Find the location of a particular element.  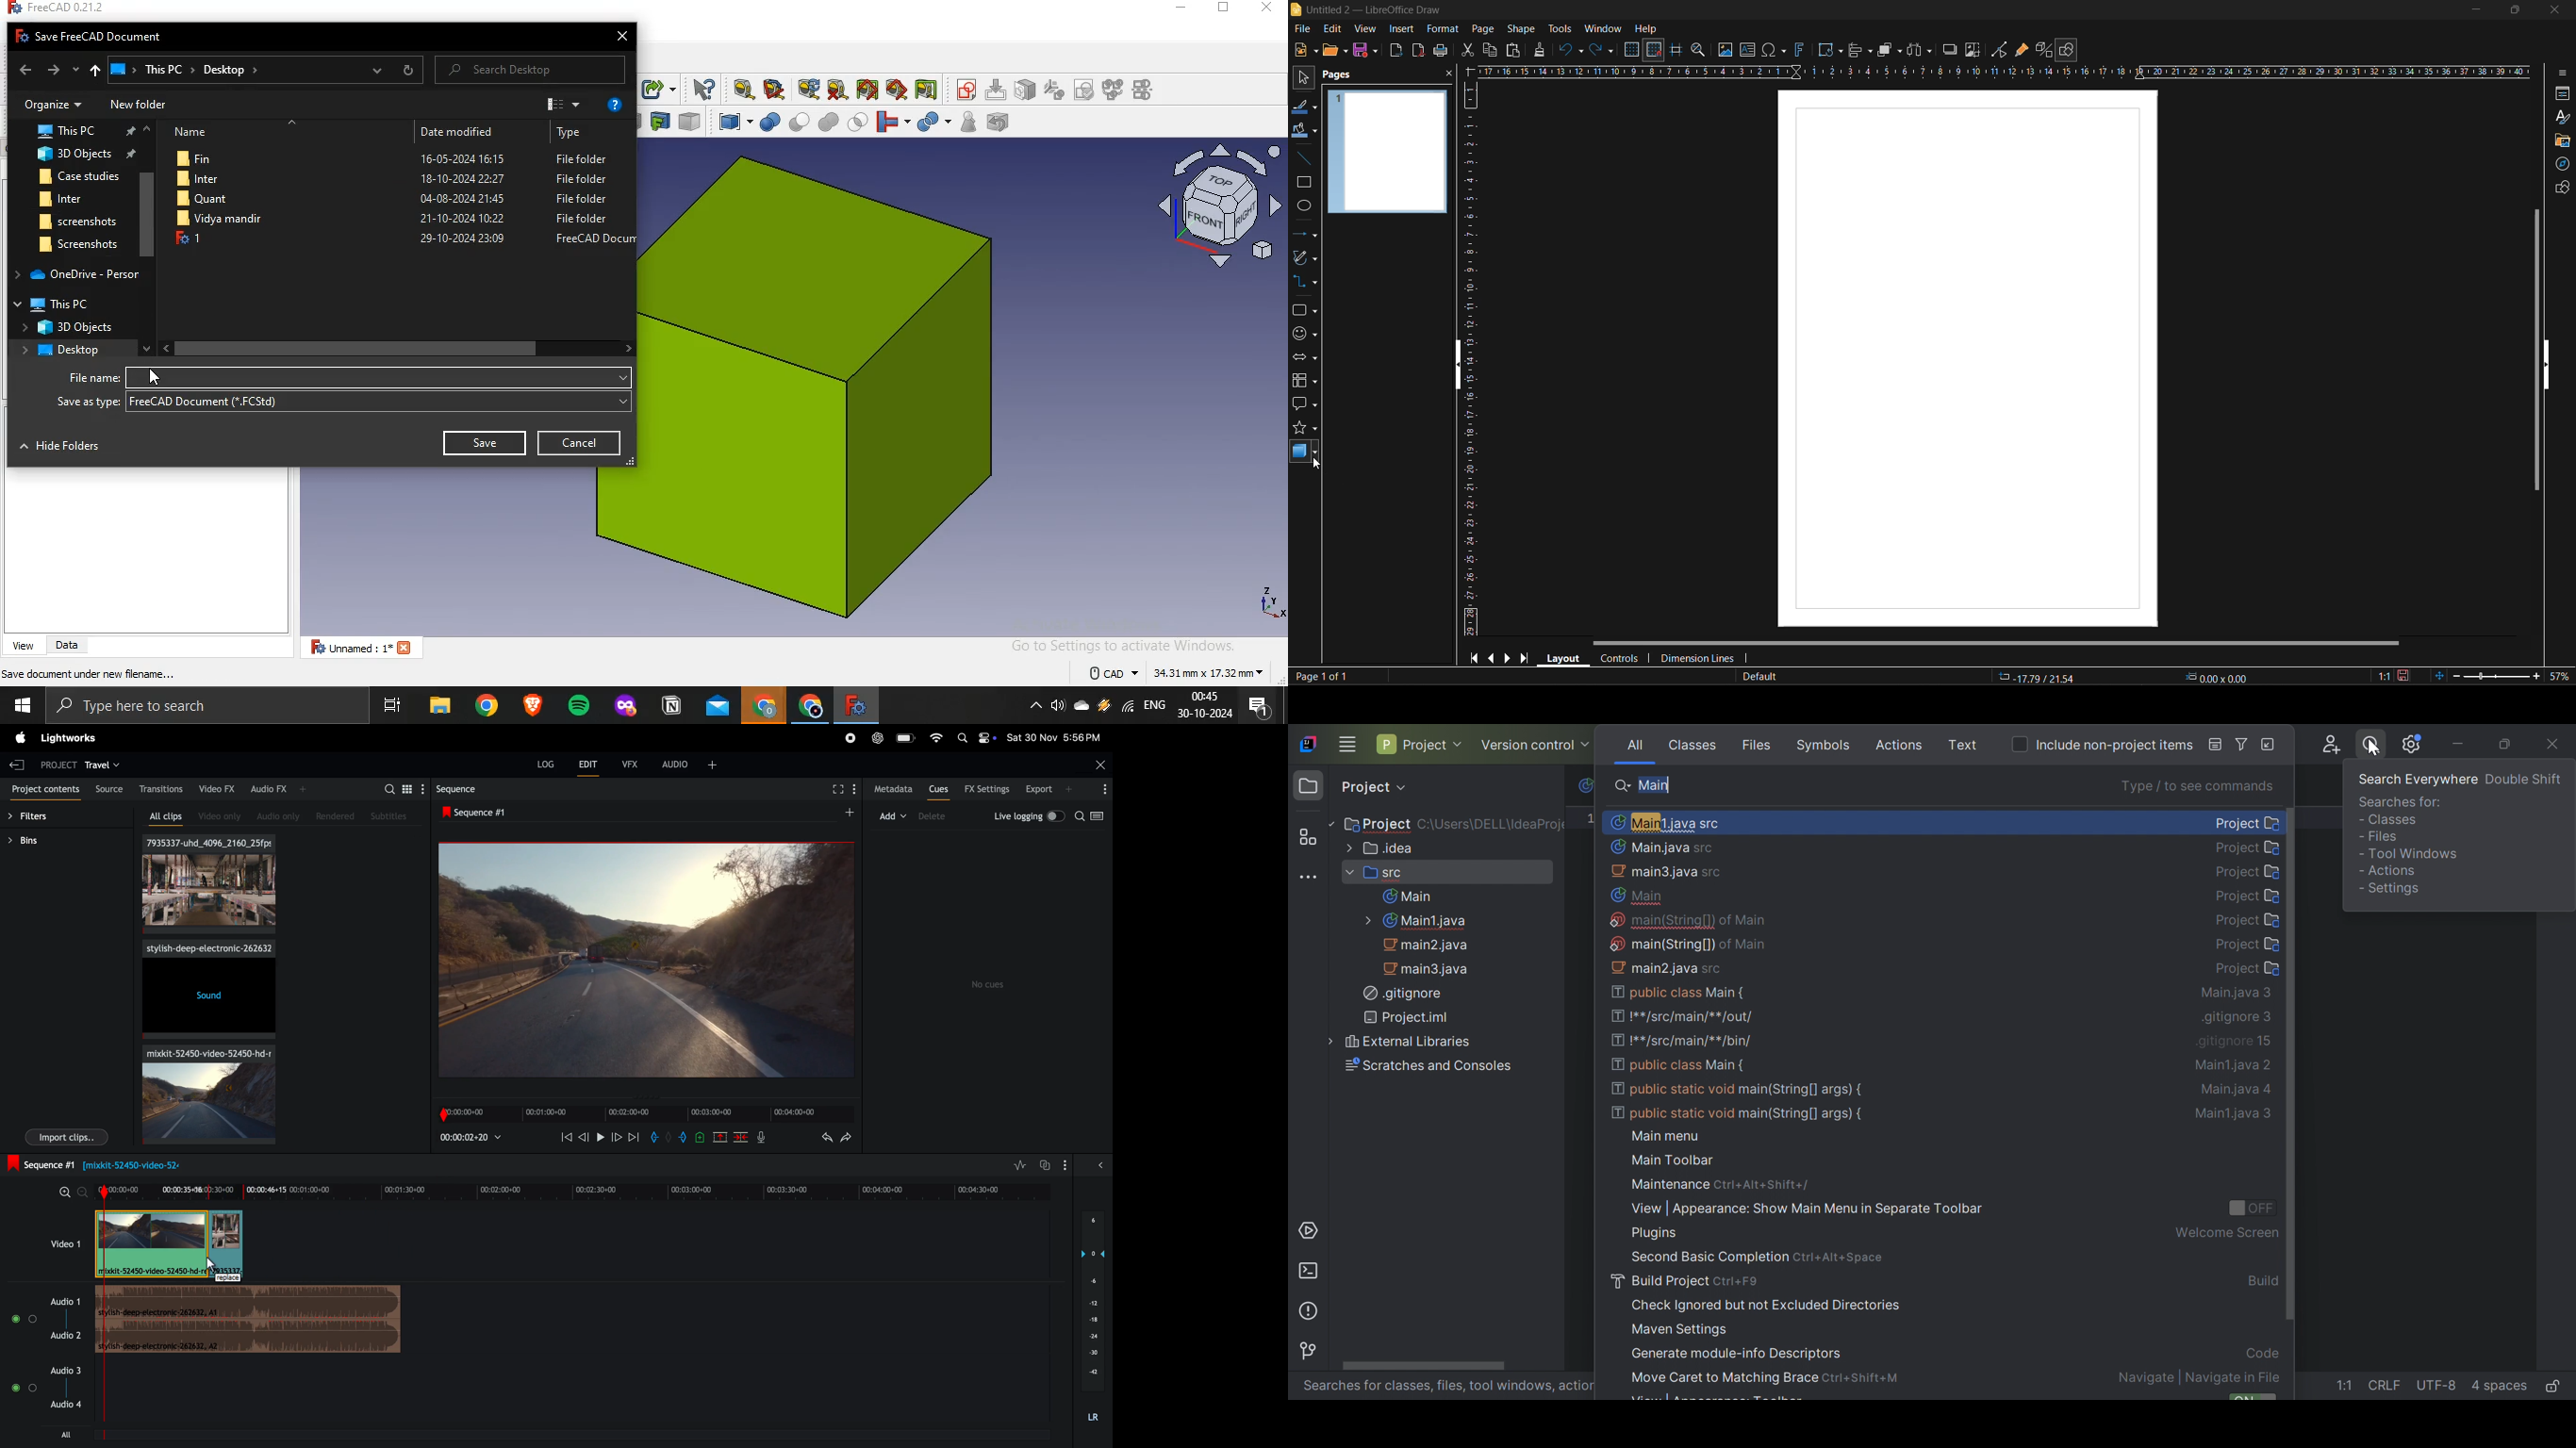

Ctrl+Shift+M is located at coordinates (1864, 1379).